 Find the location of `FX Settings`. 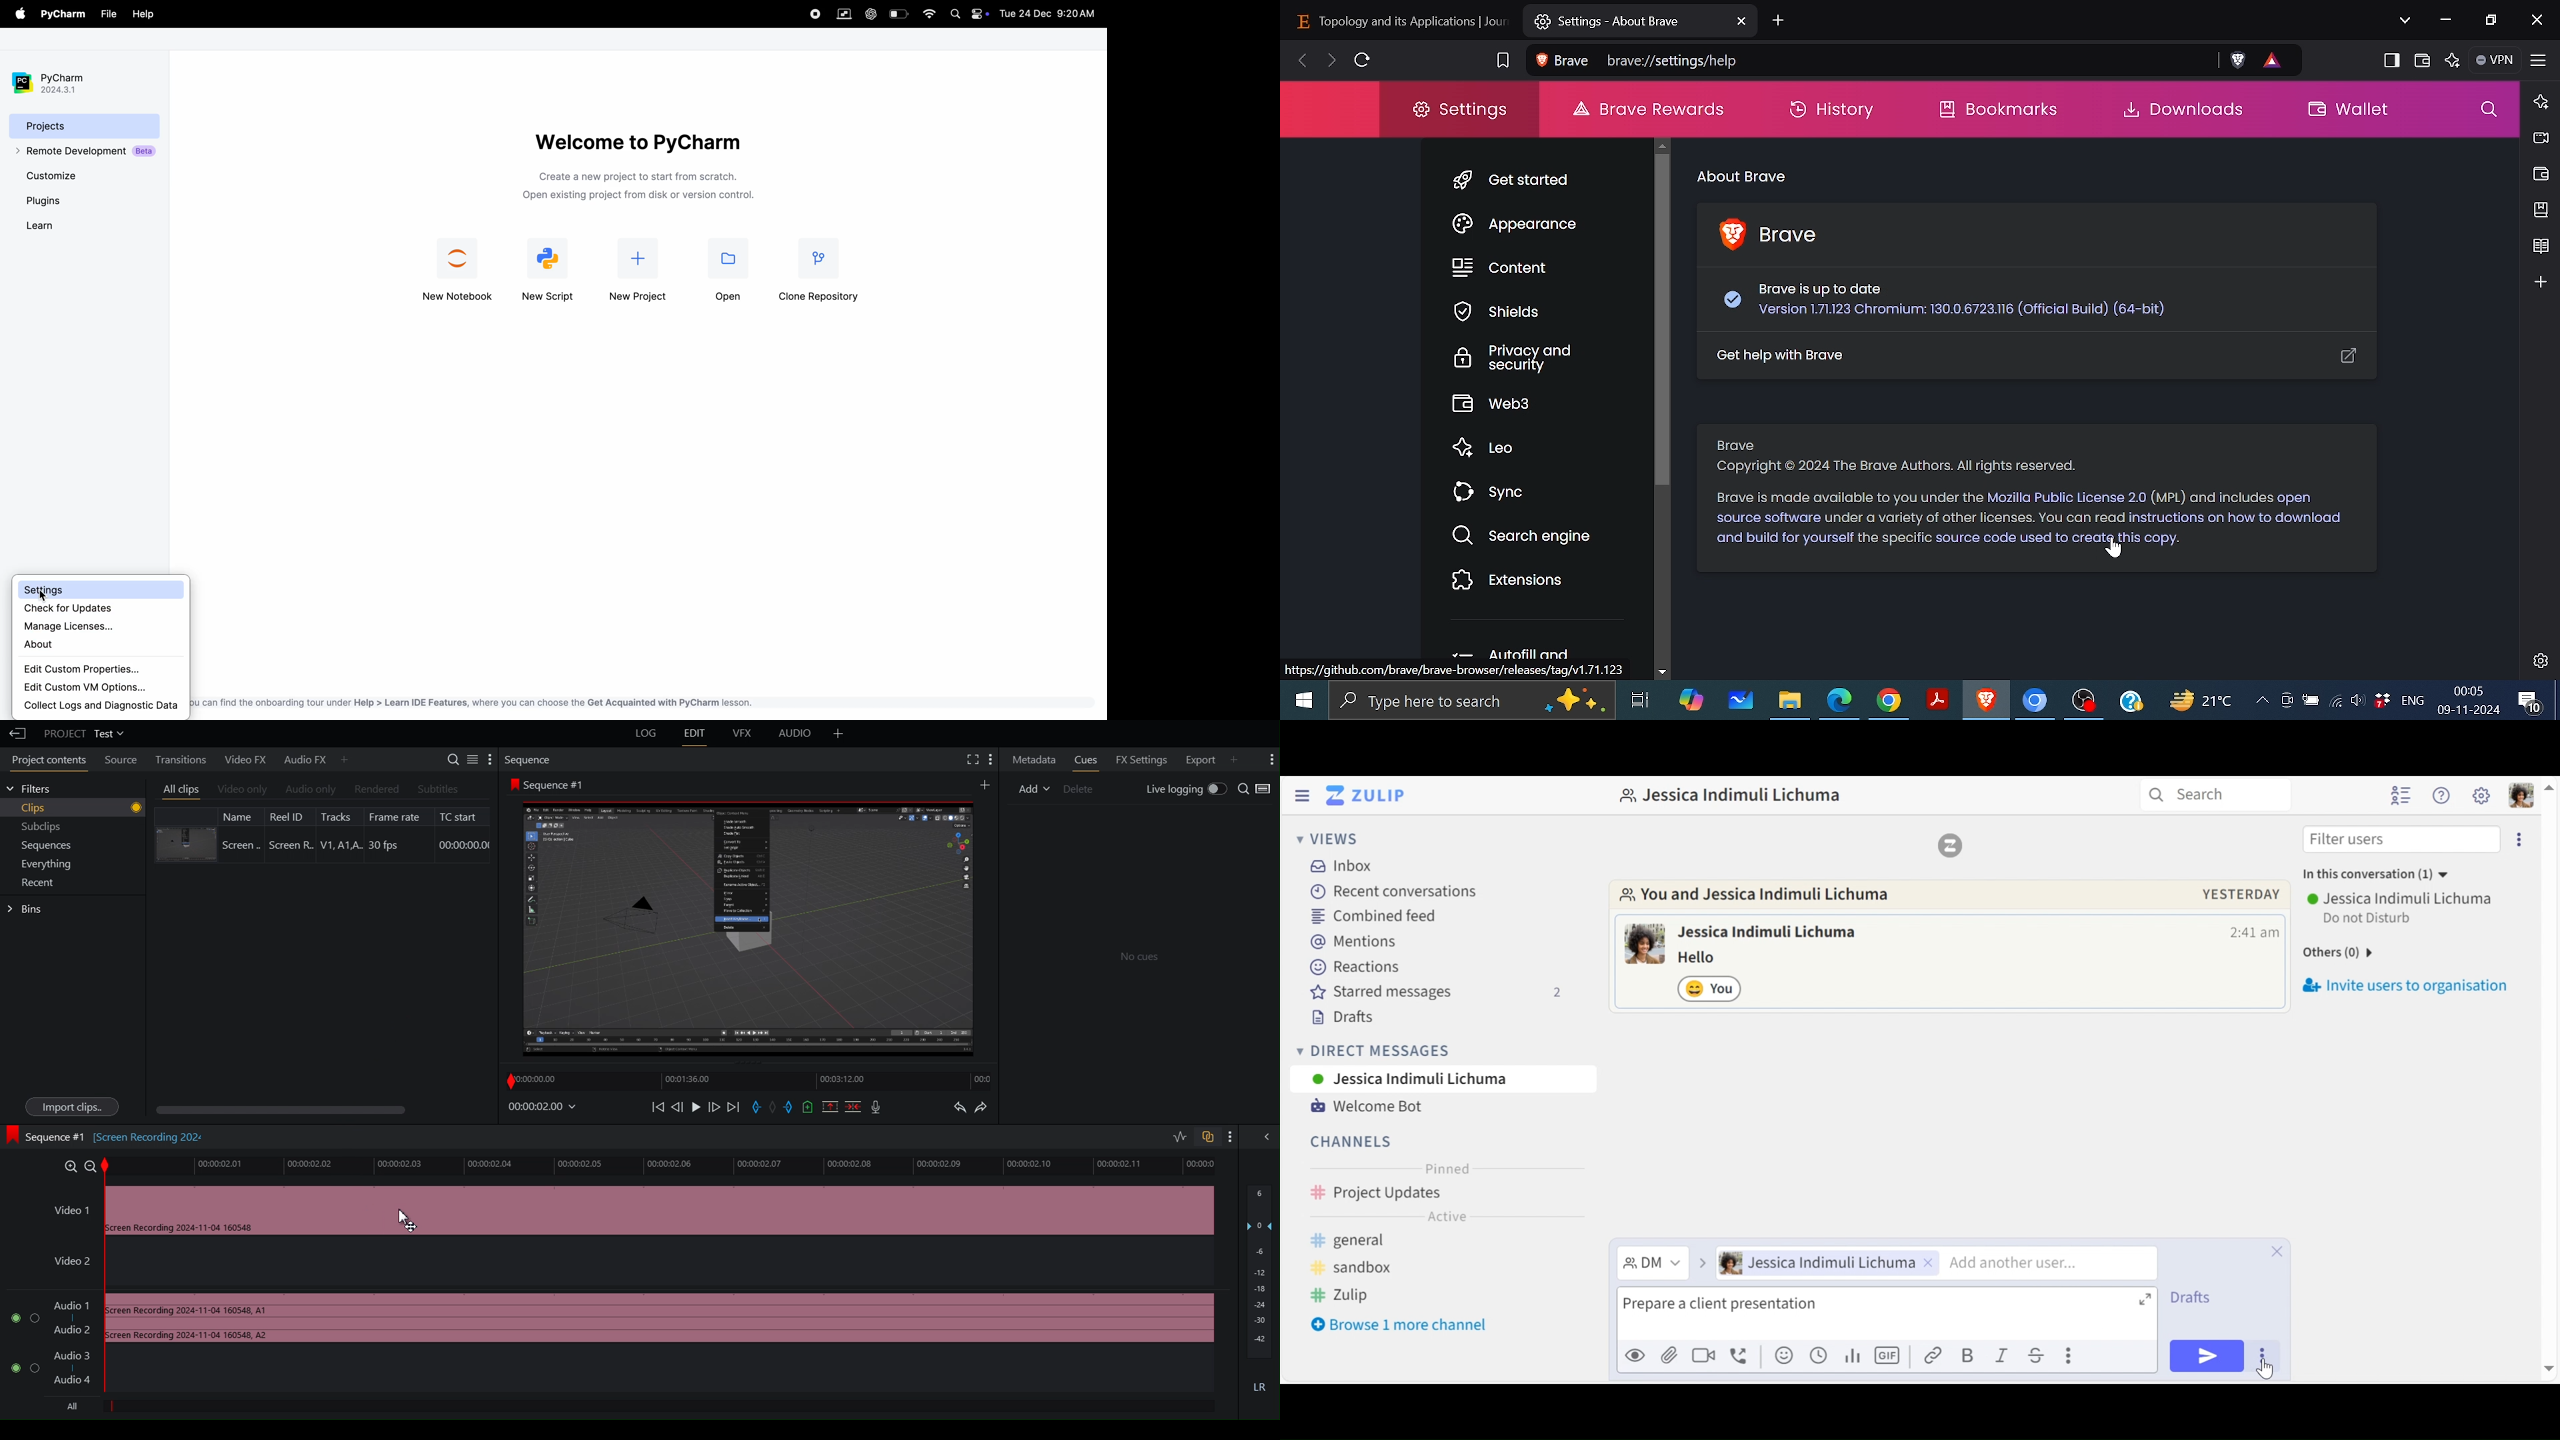

FX Settings is located at coordinates (1141, 760).